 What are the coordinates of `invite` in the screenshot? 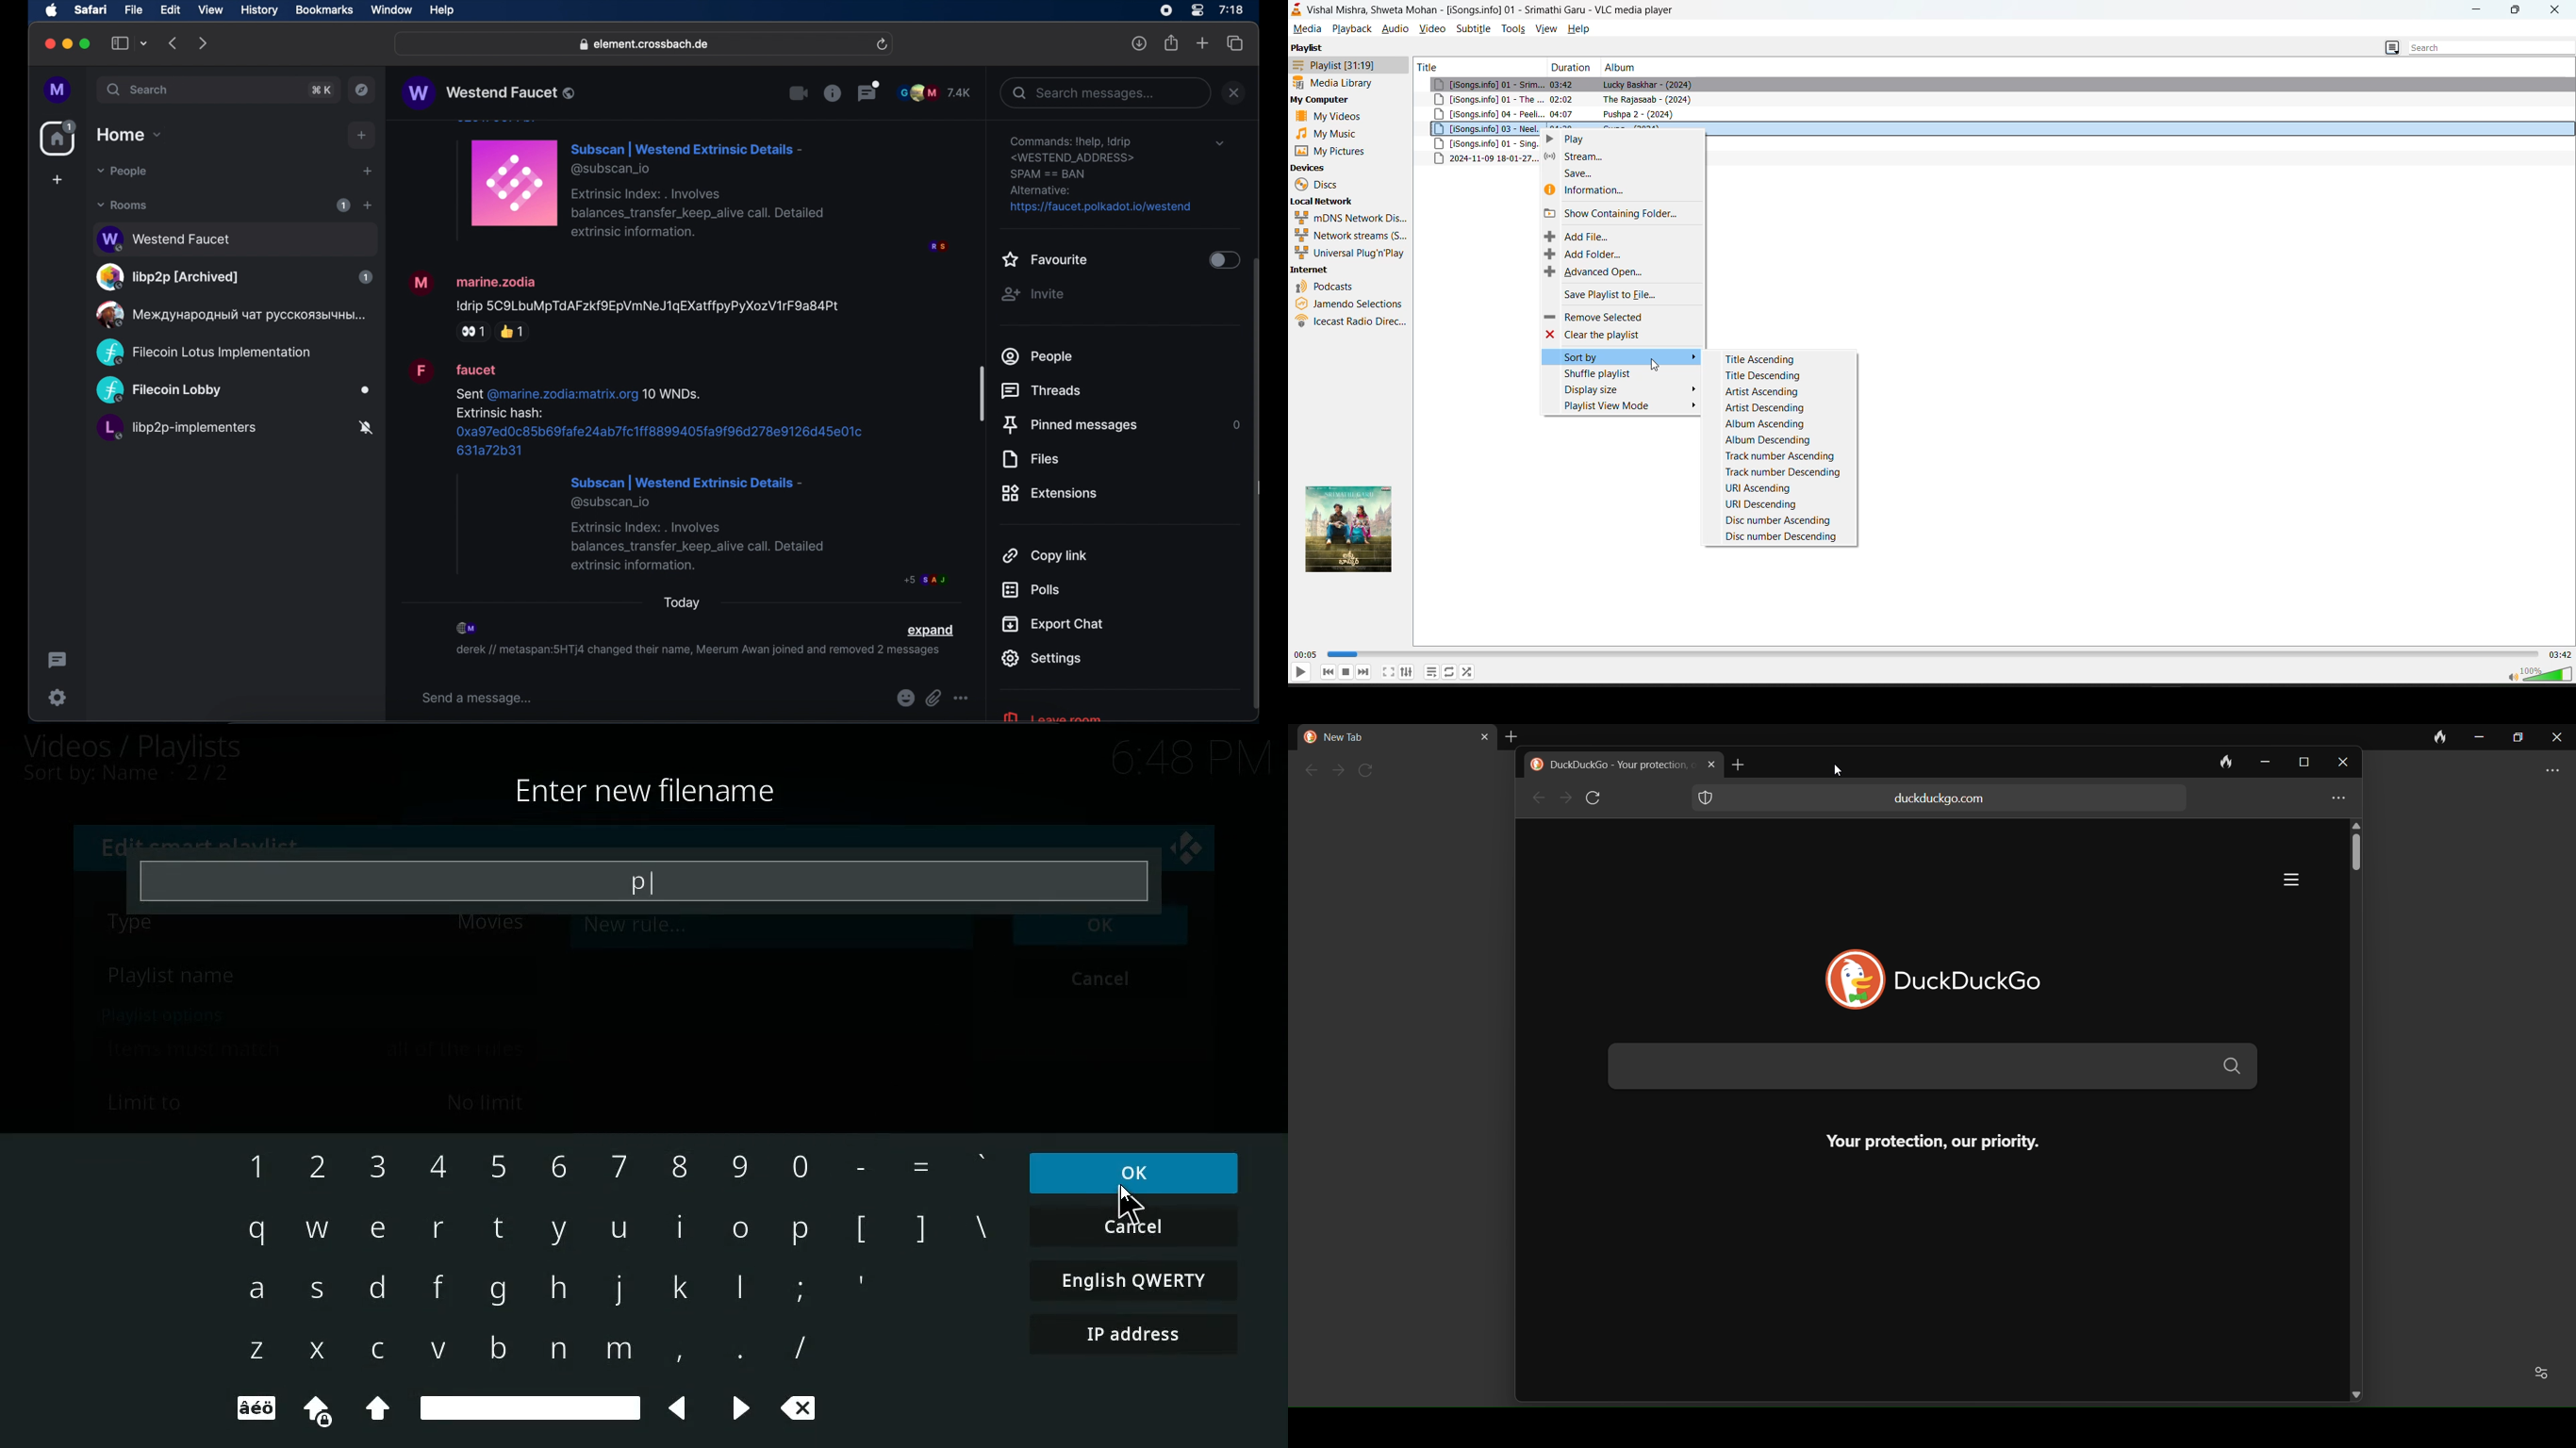 It's located at (1033, 294).